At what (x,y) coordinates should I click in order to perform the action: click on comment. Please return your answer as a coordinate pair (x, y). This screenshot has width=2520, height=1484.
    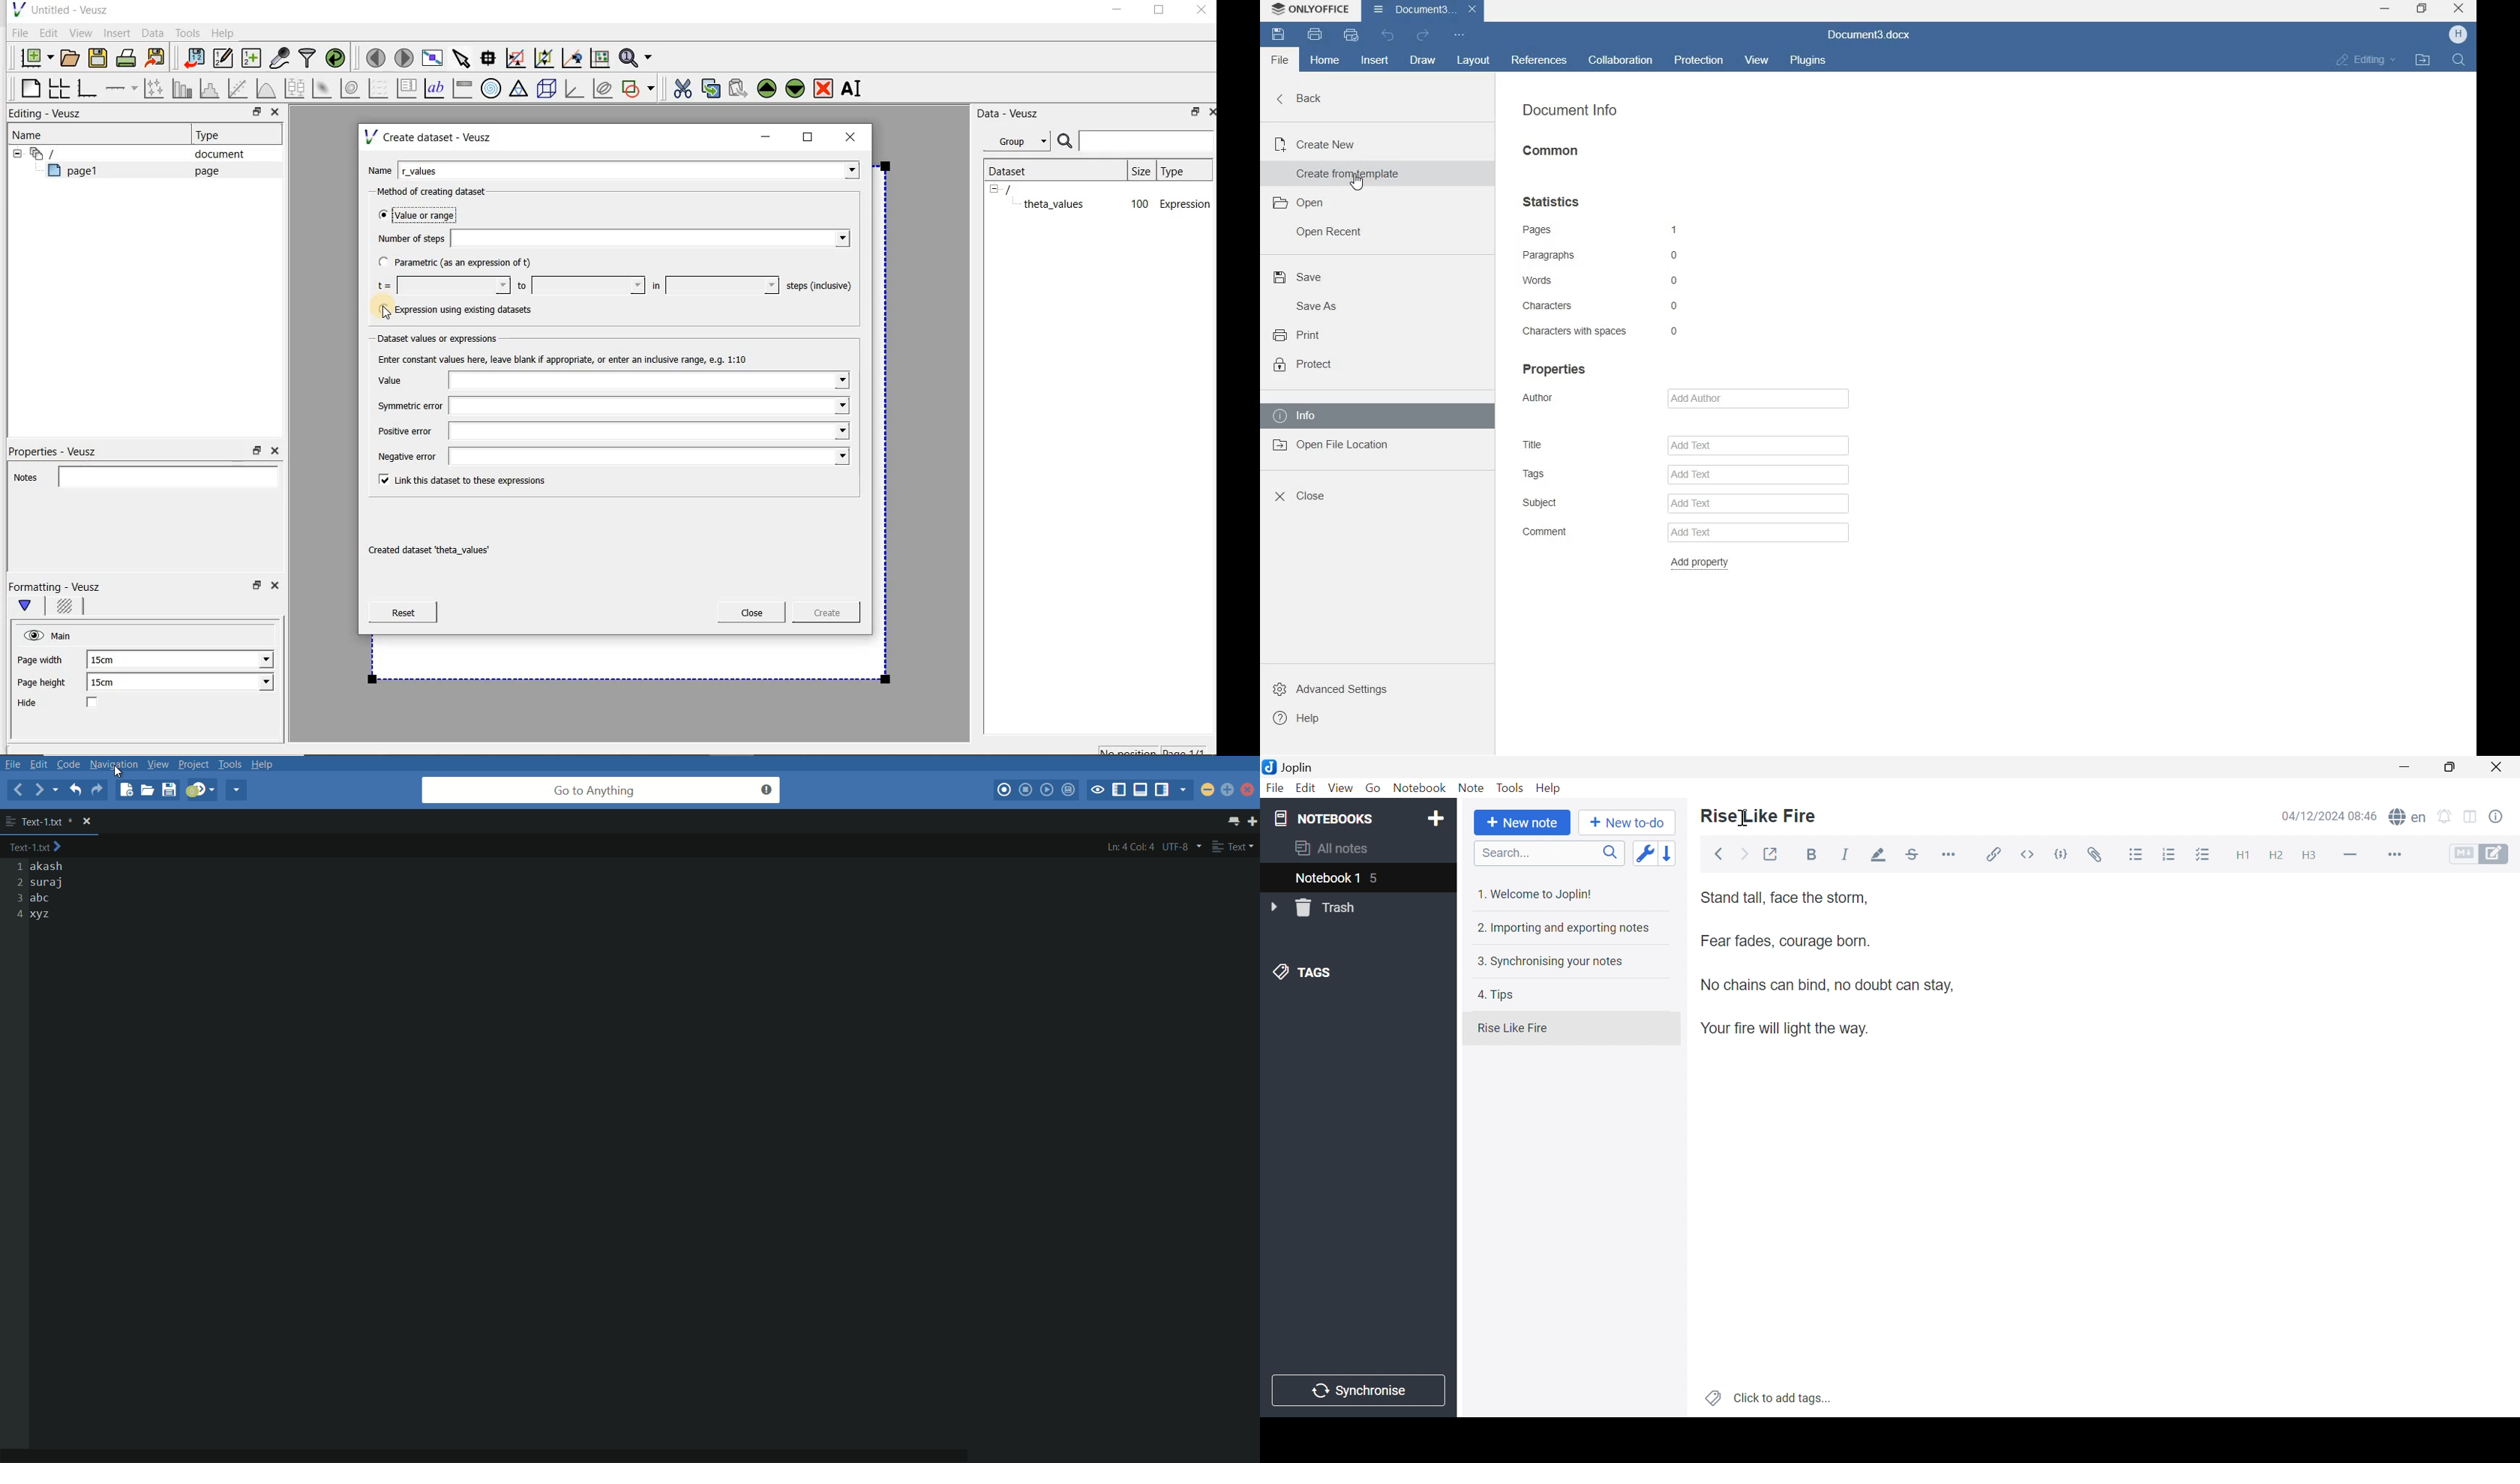
    Looking at the image, I should click on (1556, 532).